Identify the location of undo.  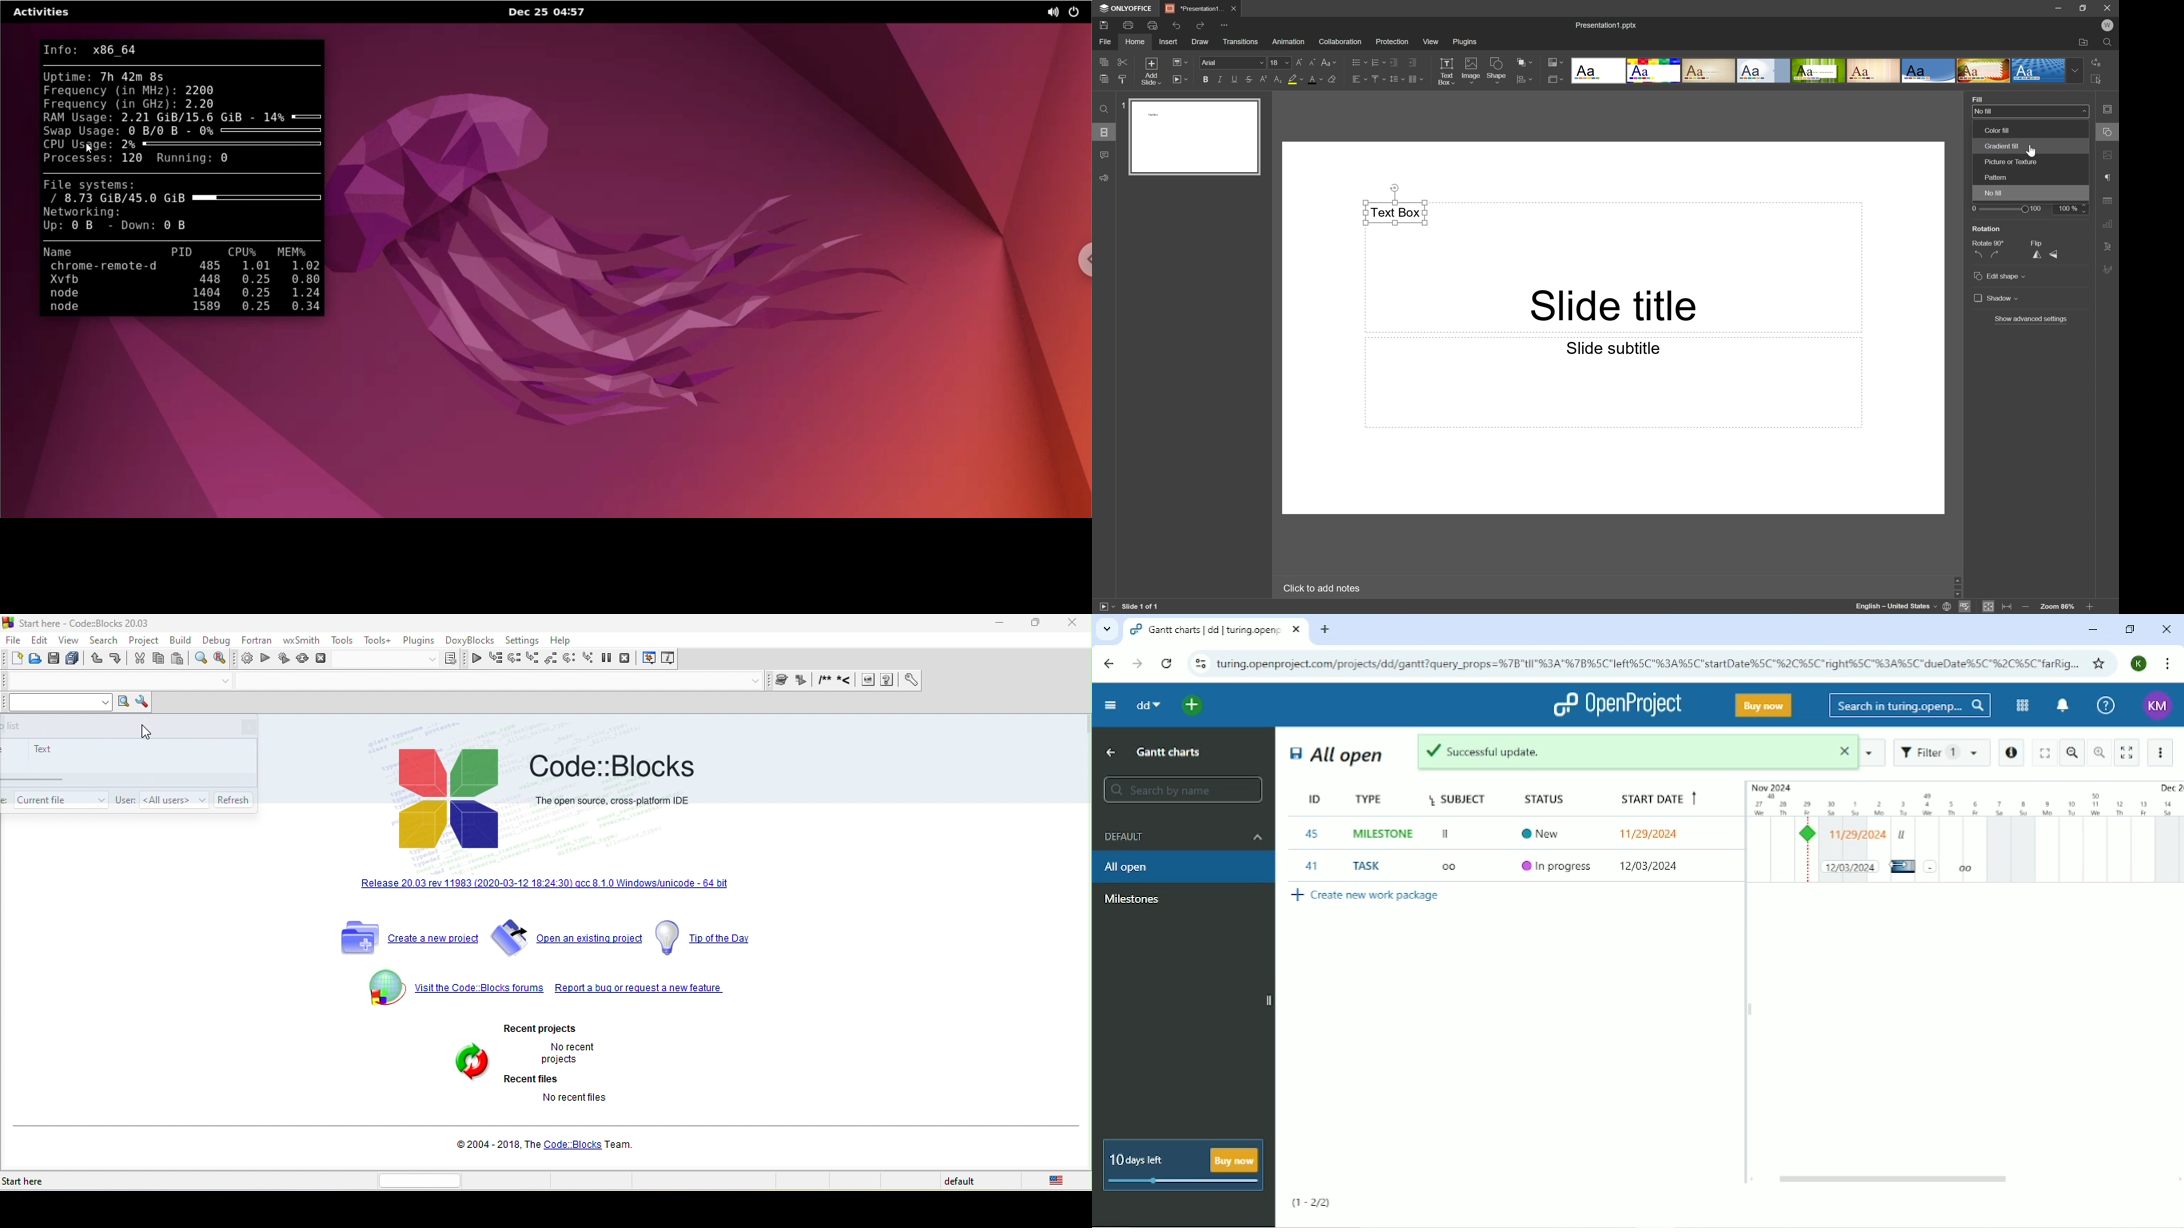
(96, 660).